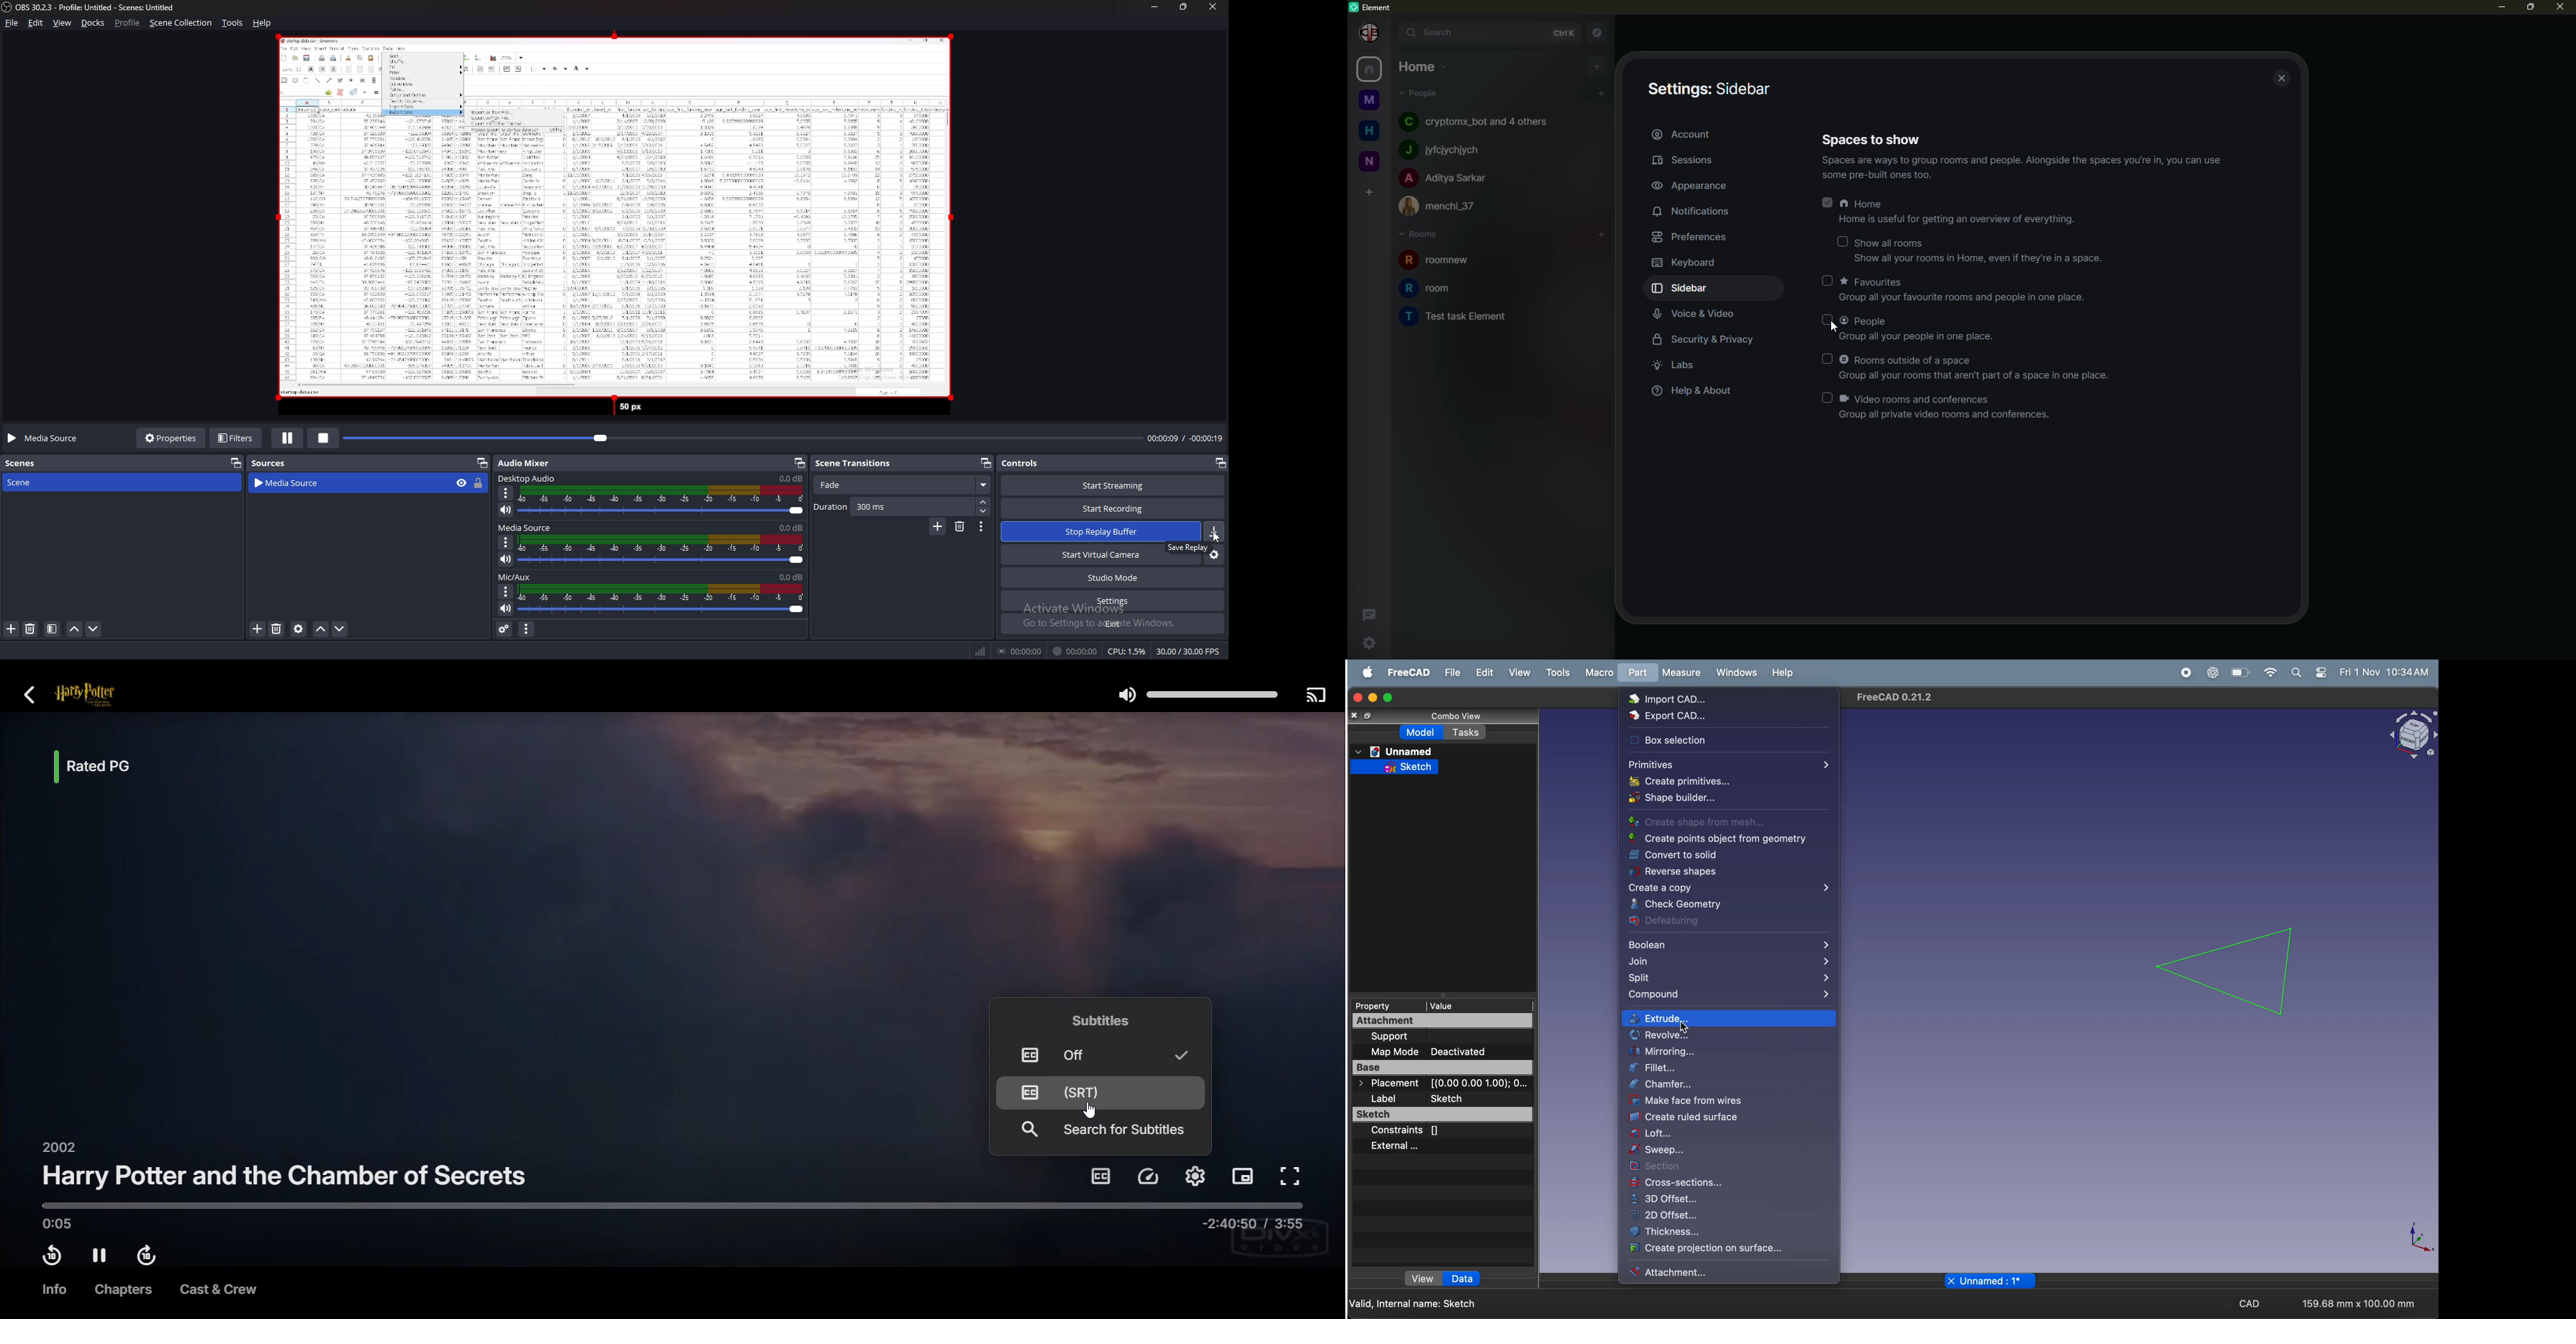 This screenshot has height=1344, width=2576. I want to click on chamfer, so click(1729, 1086).